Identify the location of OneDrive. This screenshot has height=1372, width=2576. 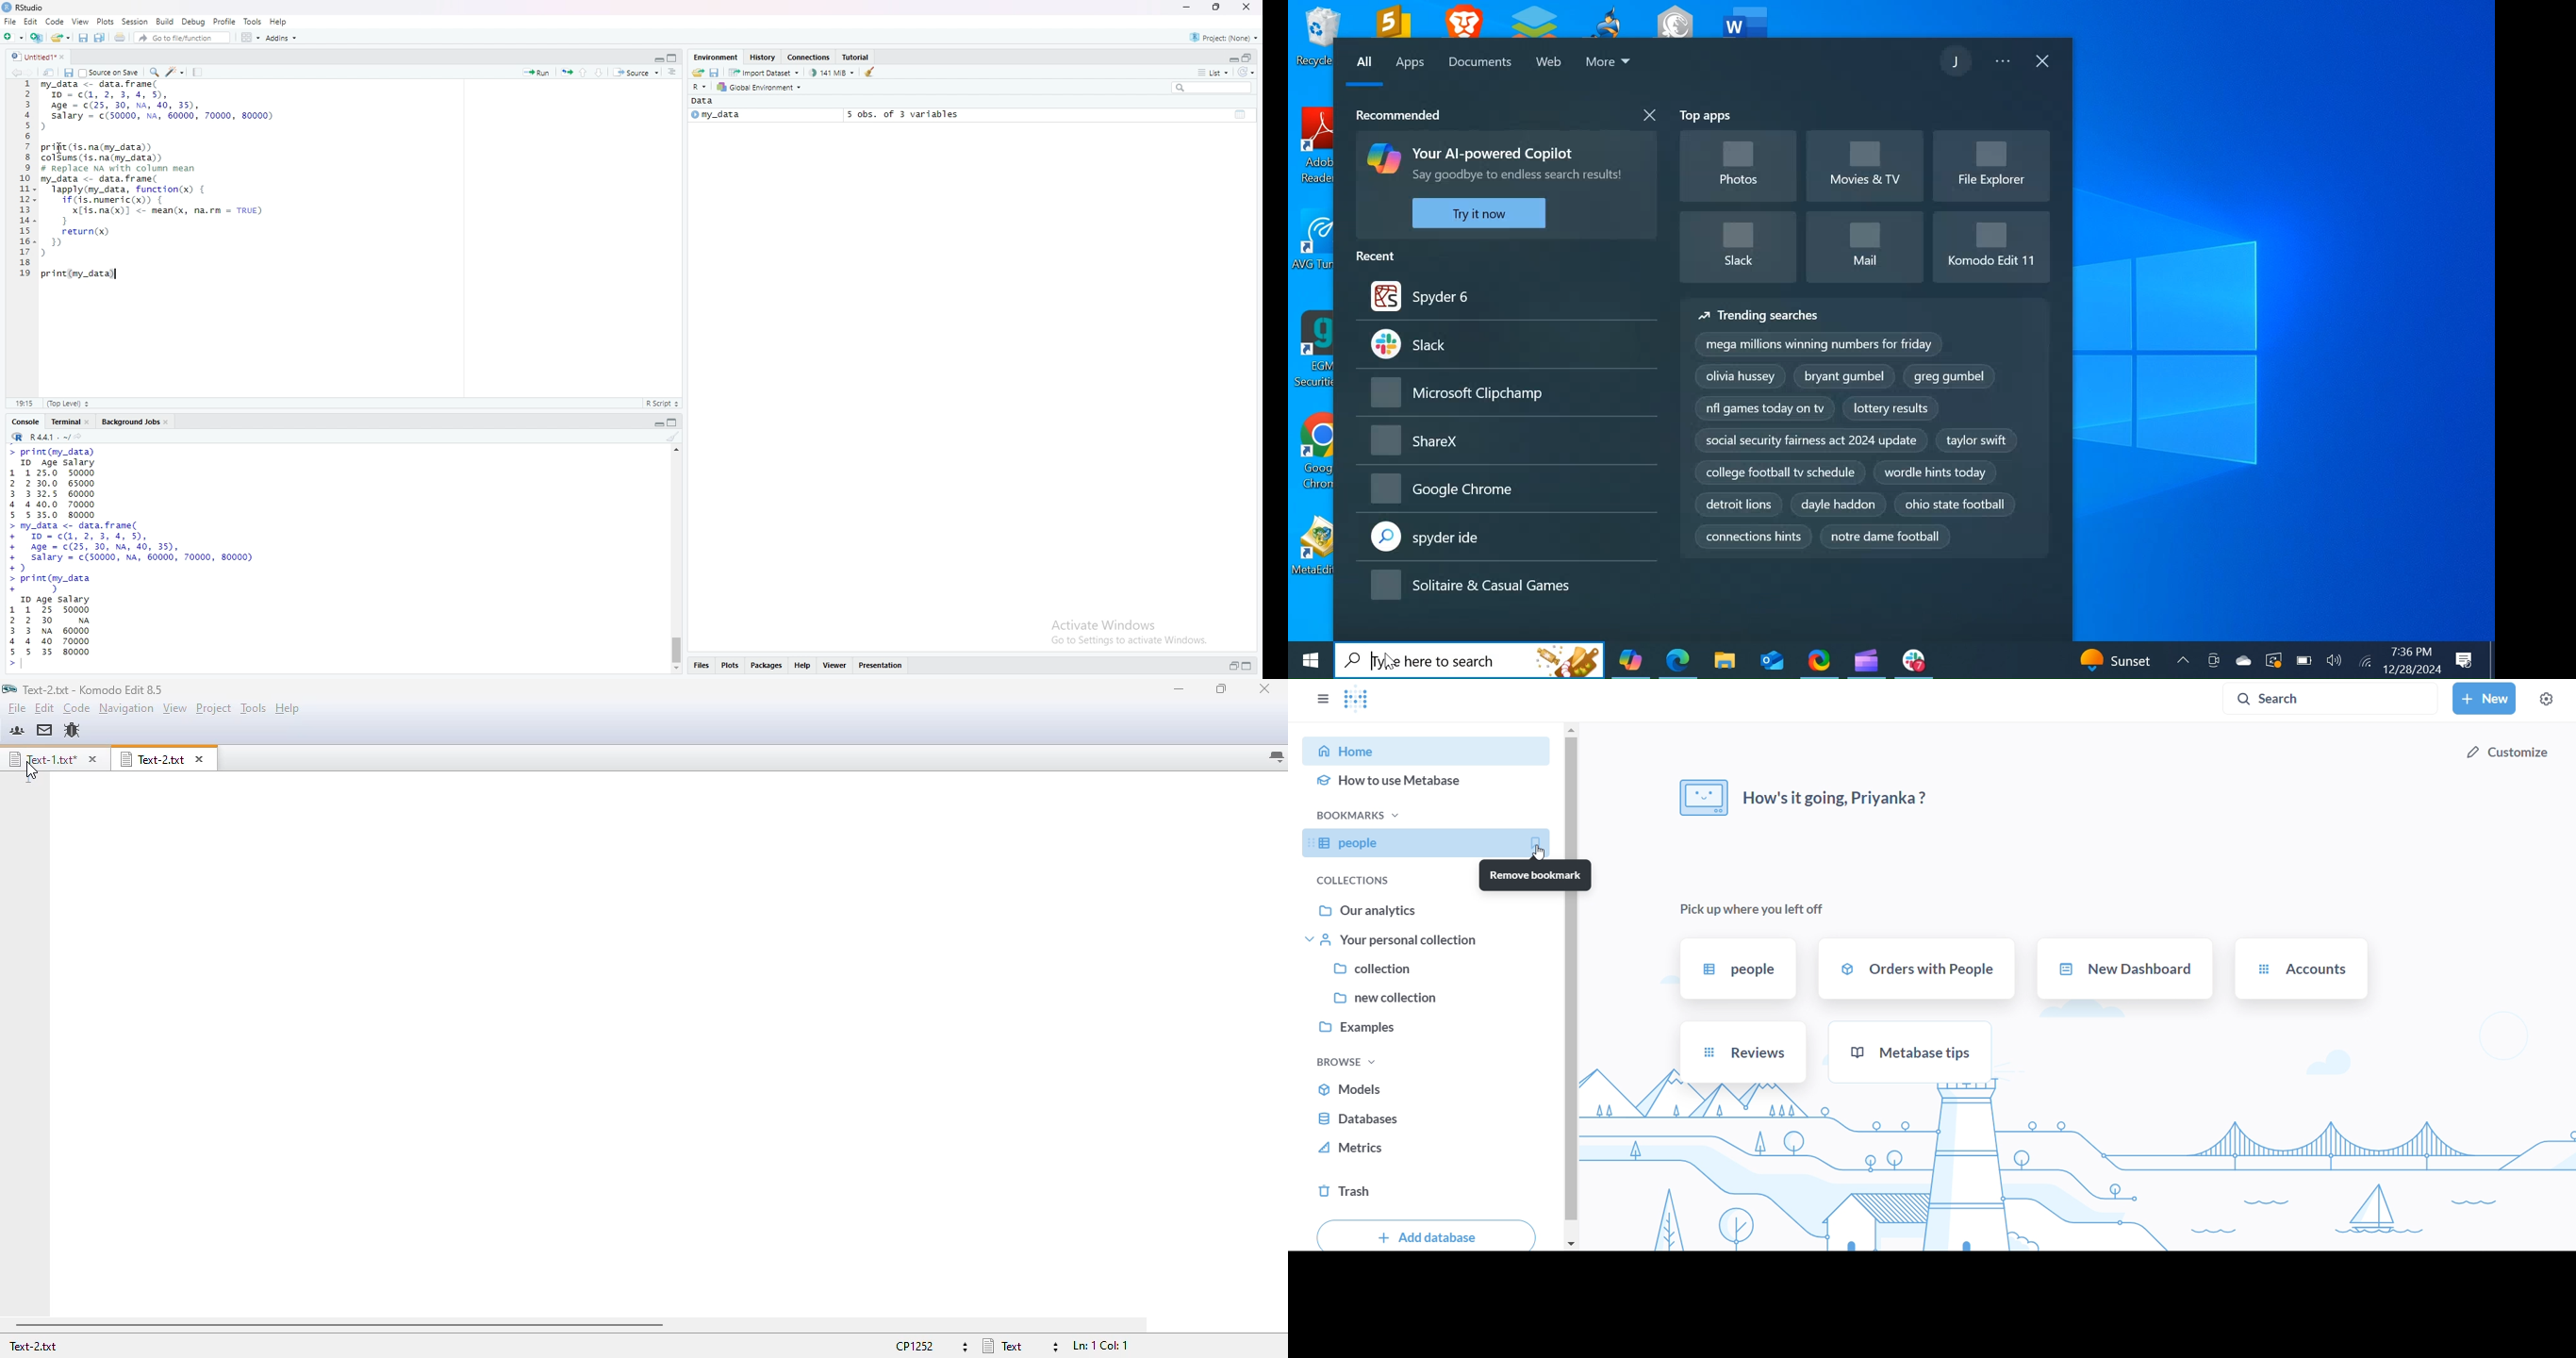
(2243, 660).